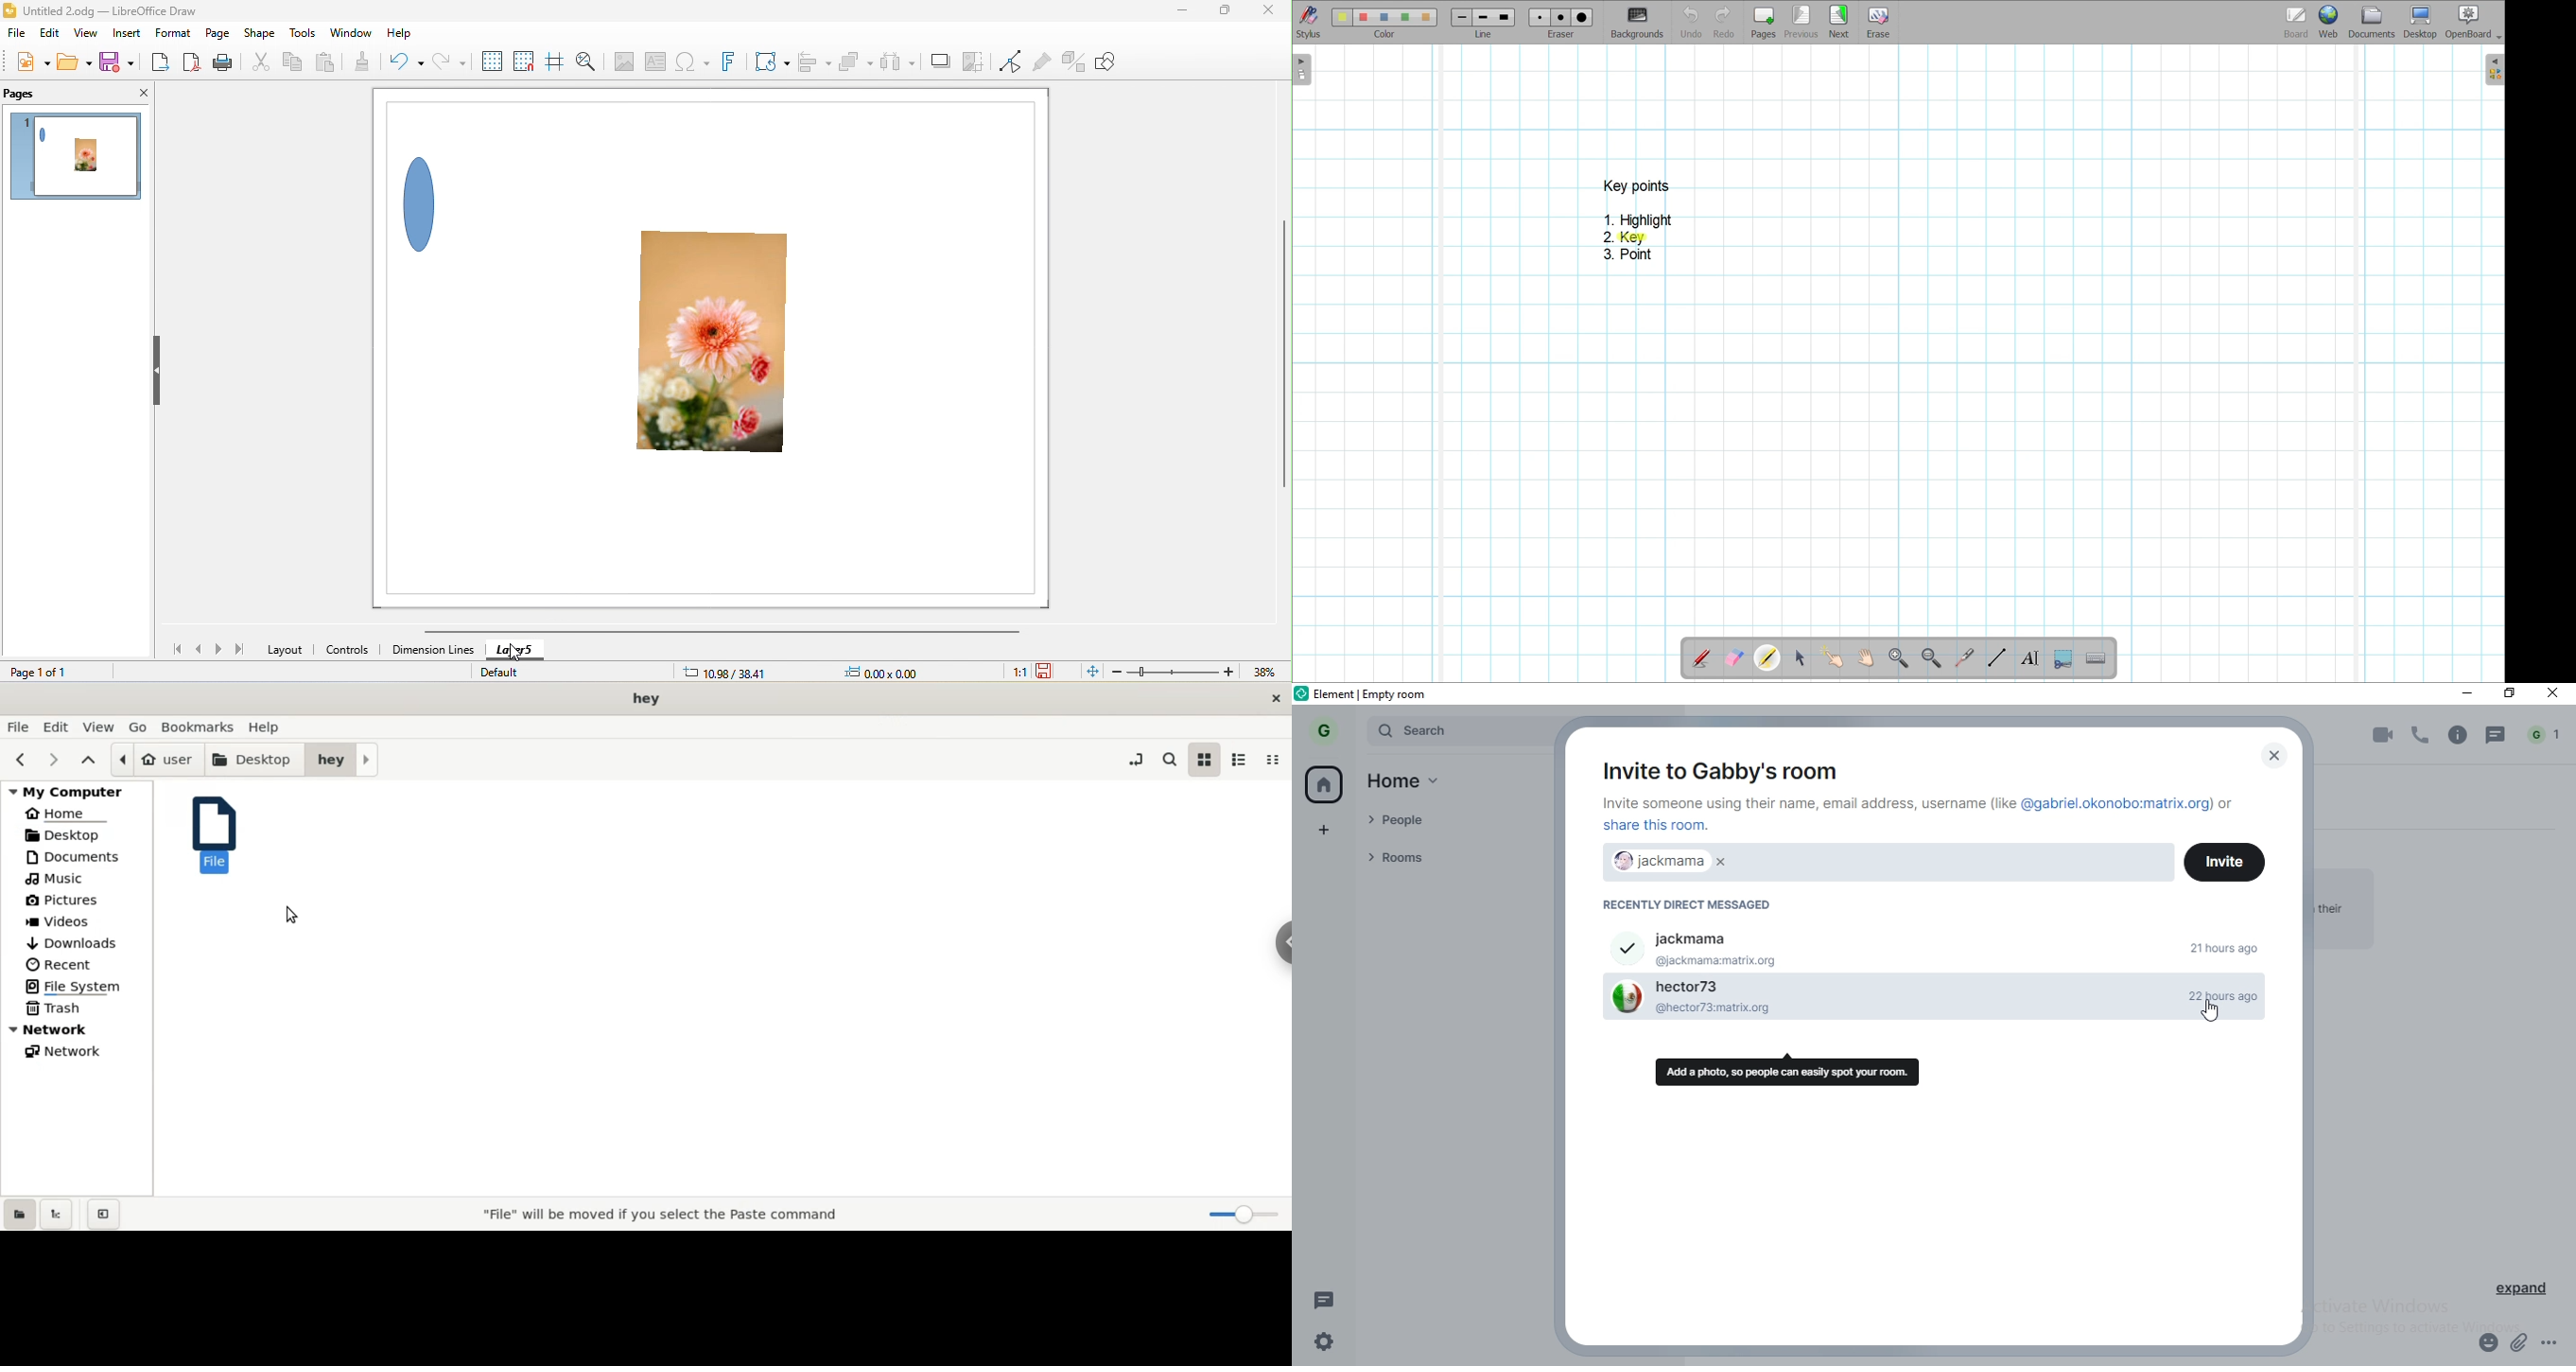 The height and width of the screenshot is (1372, 2576). Describe the element at coordinates (554, 61) in the screenshot. I see `helpline while moving` at that location.